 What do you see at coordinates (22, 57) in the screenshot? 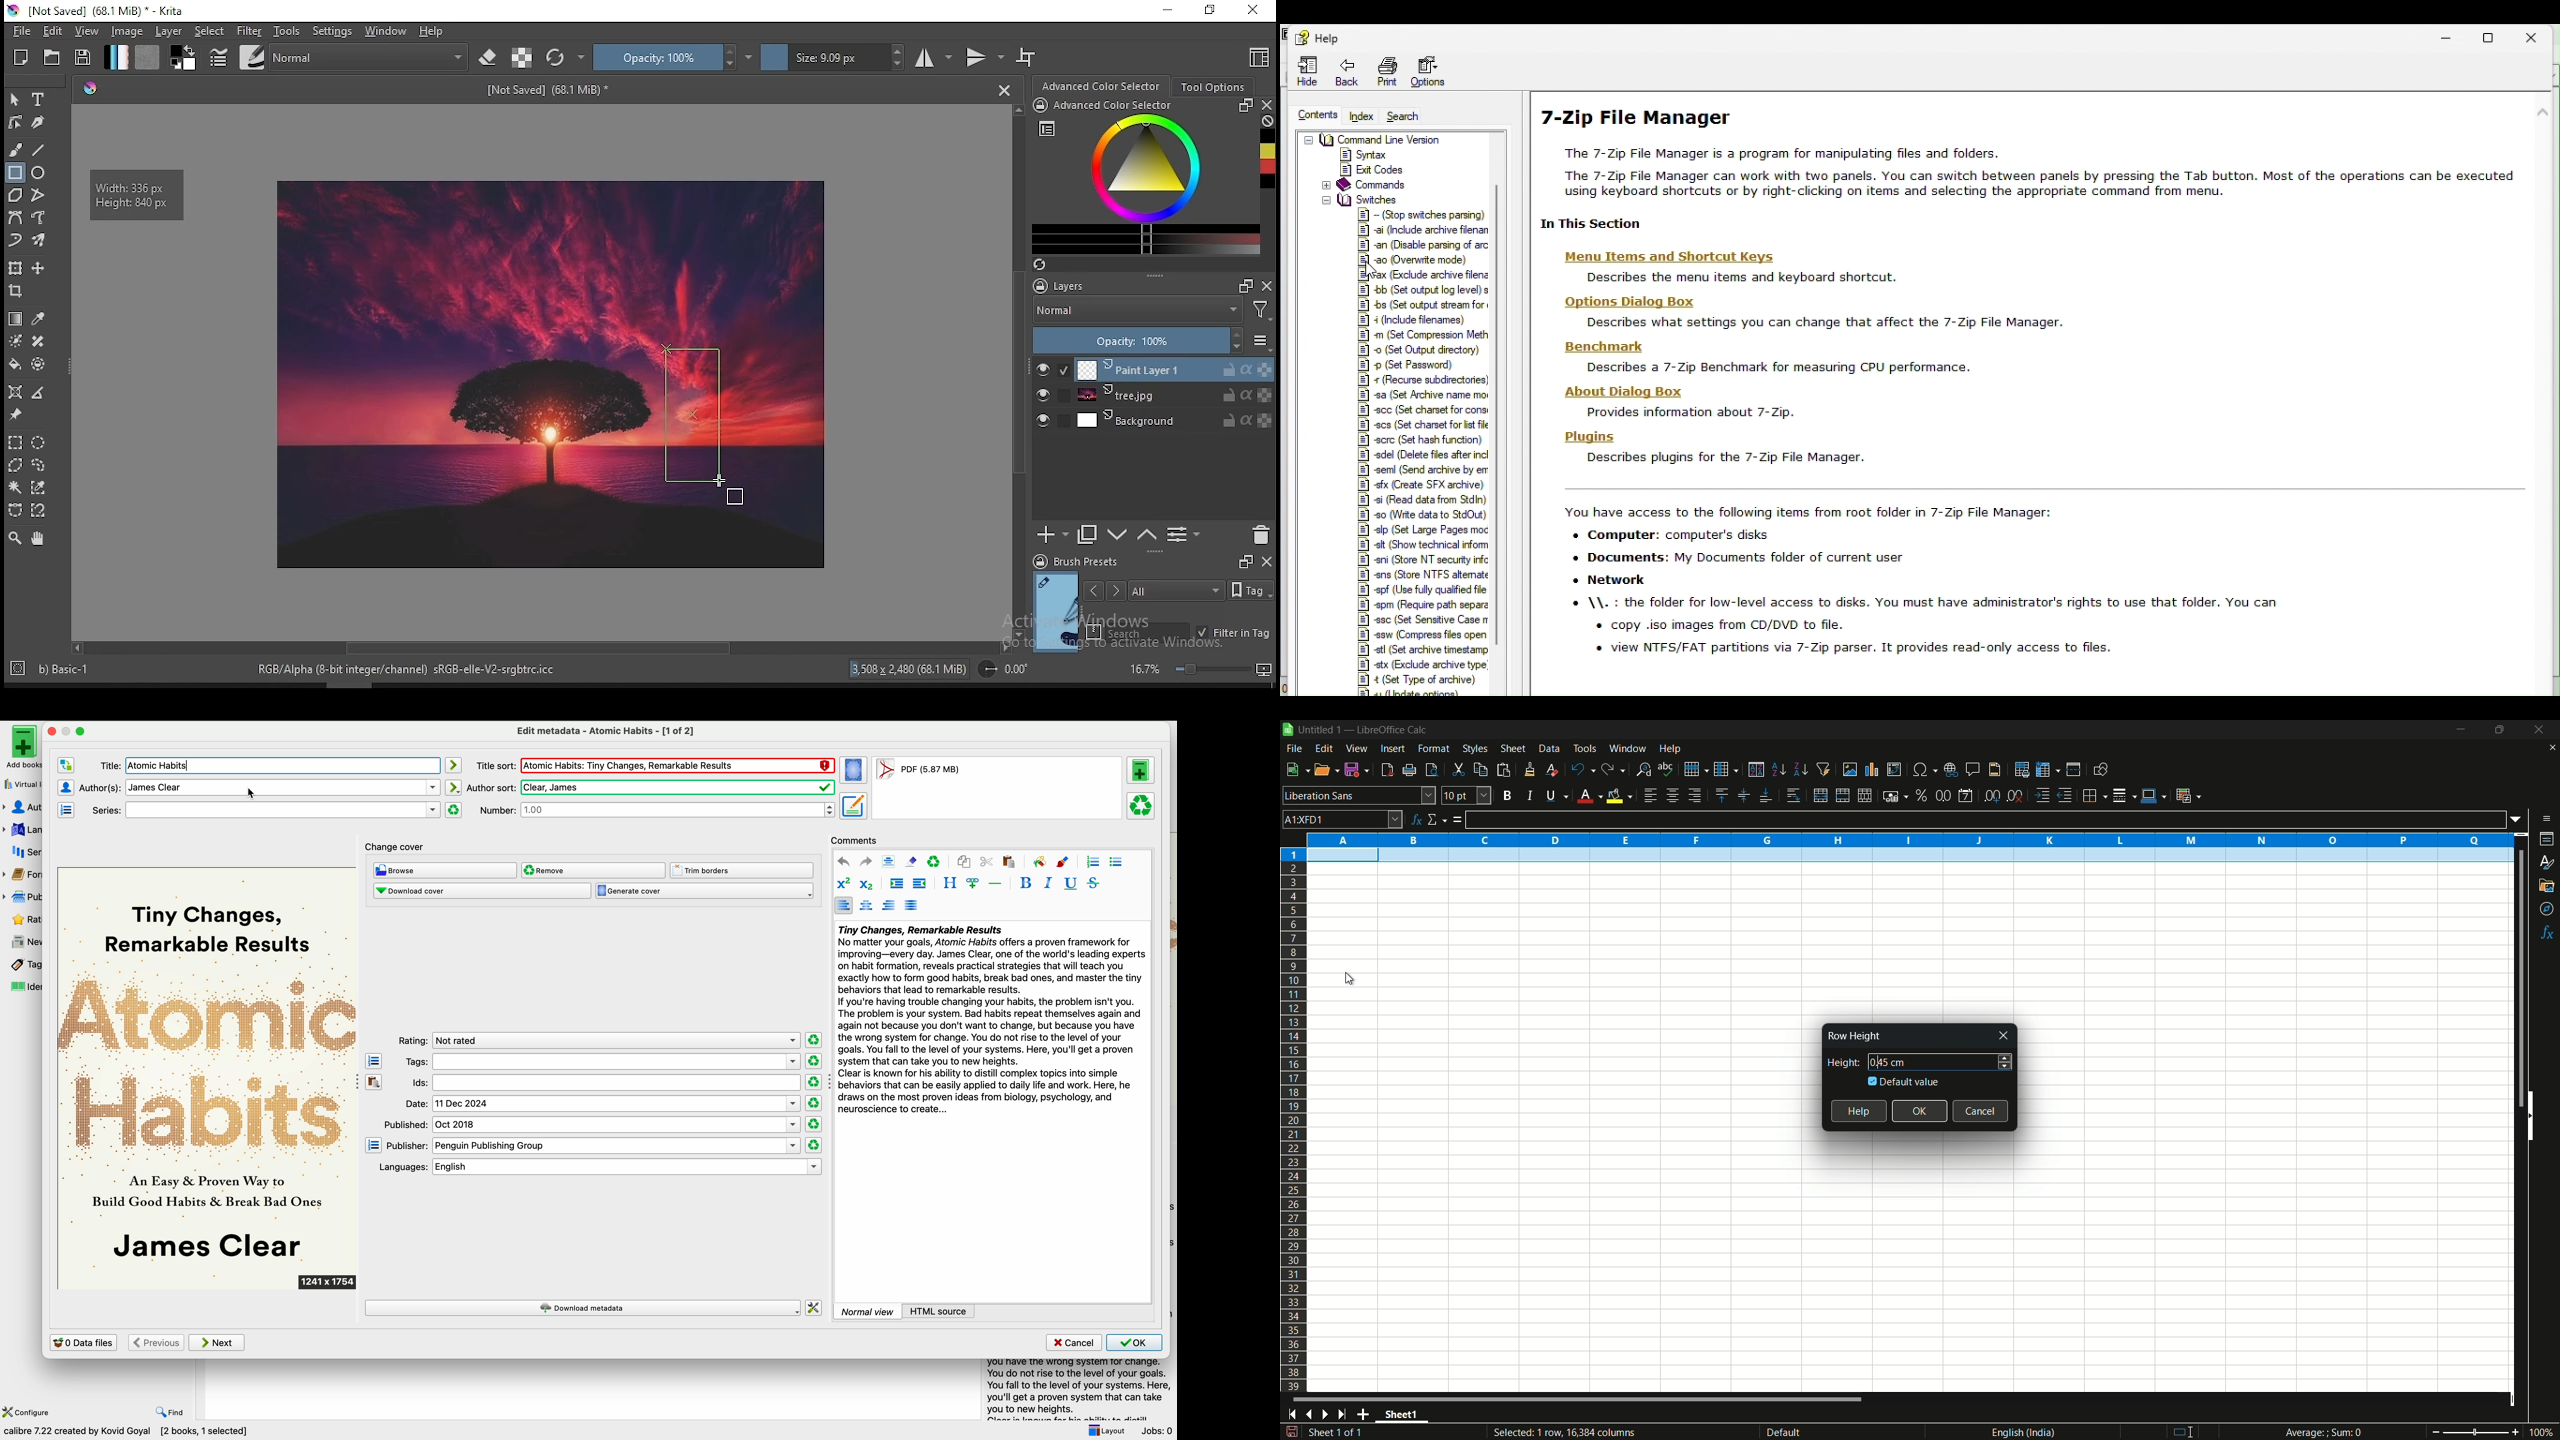
I see `new` at bounding box center [22, 57].